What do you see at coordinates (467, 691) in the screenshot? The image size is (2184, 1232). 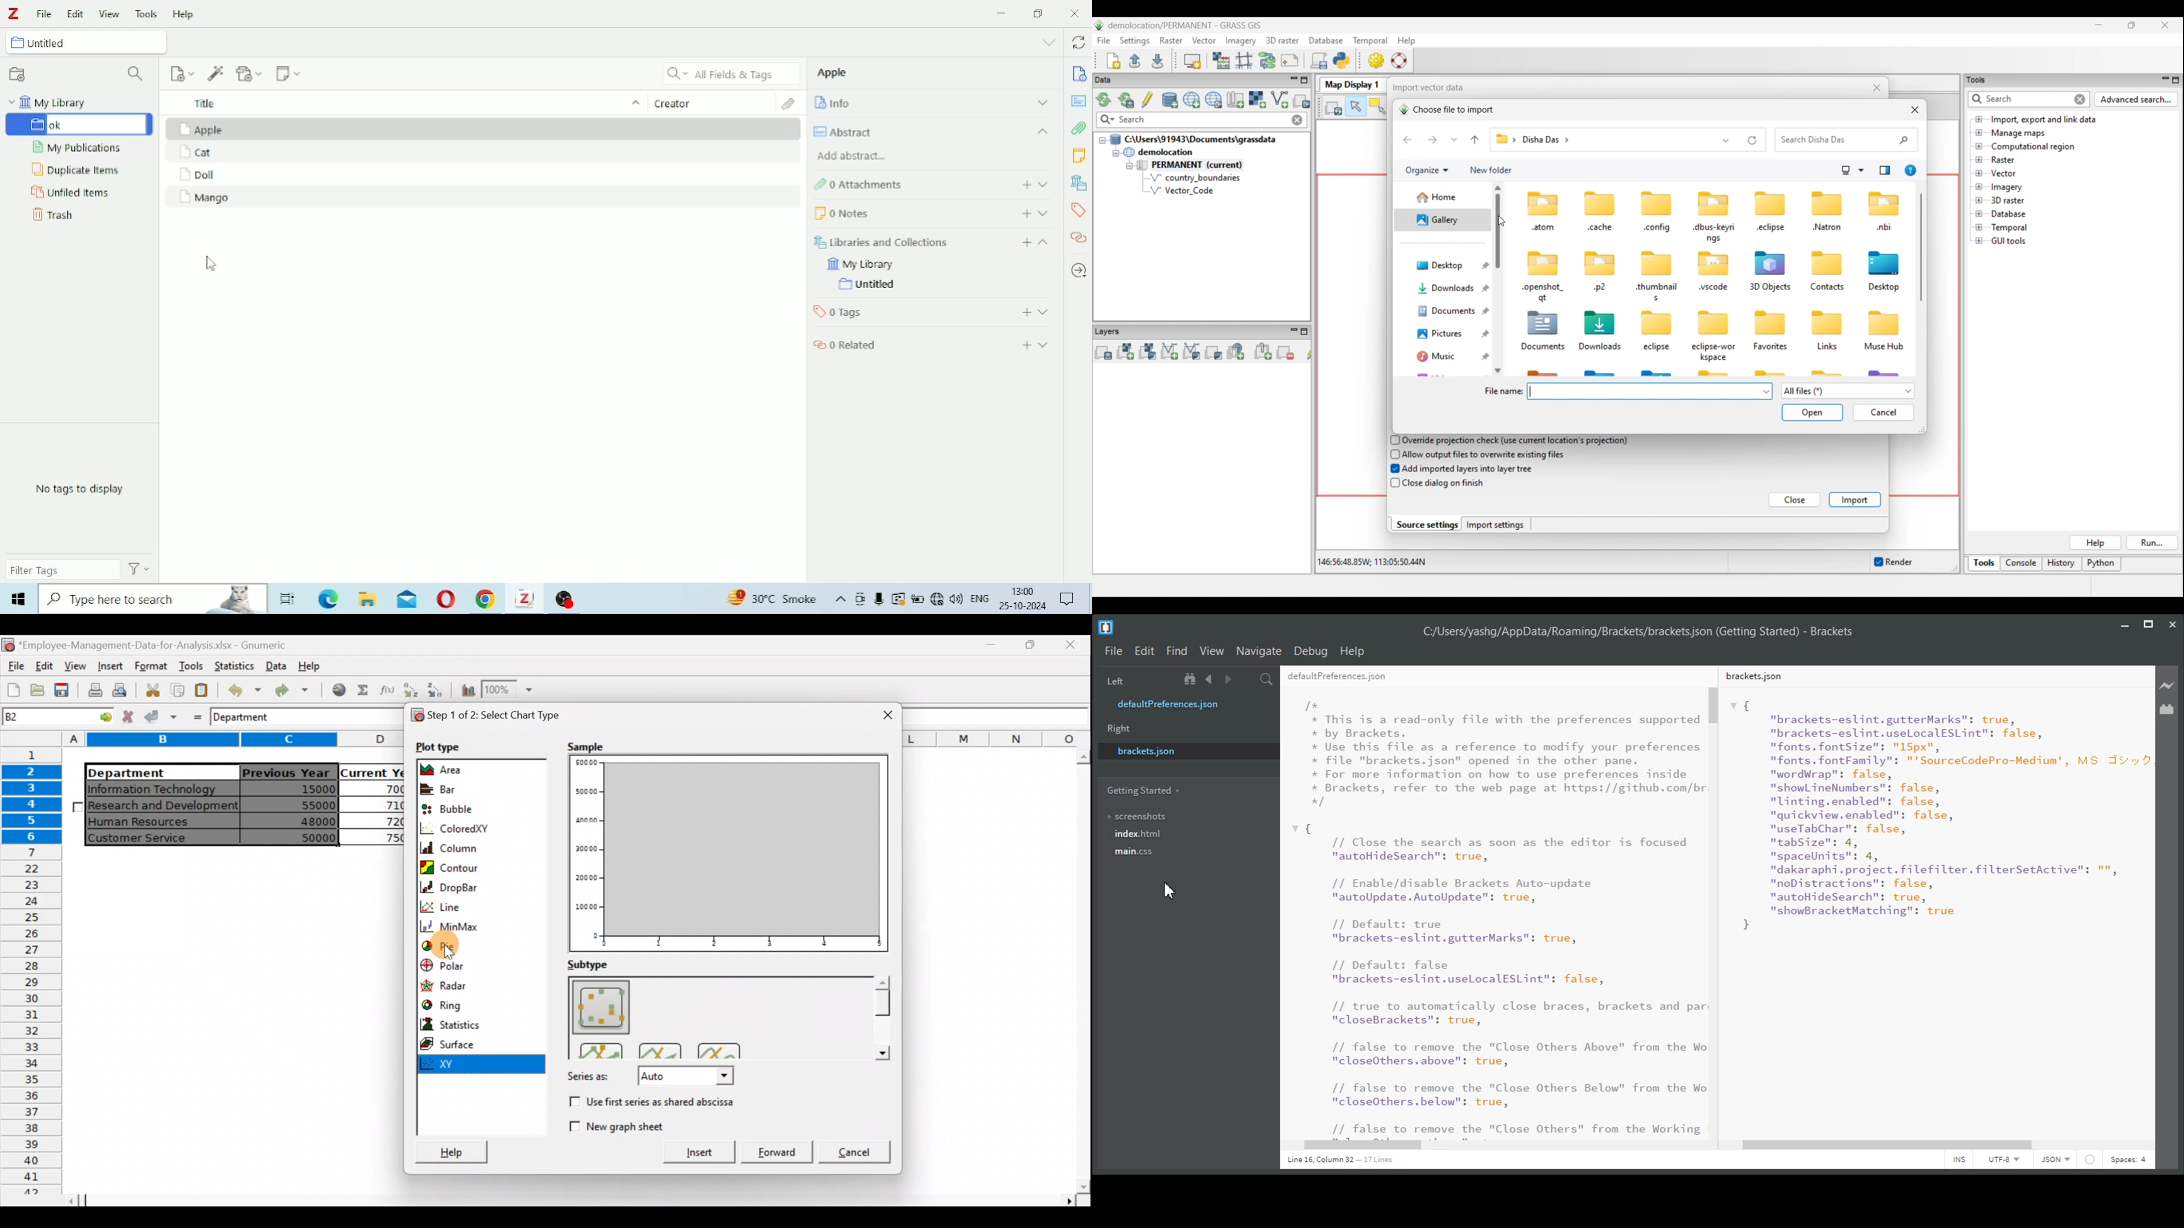 I see `Insert a chart` at bounding box center [467, 691].